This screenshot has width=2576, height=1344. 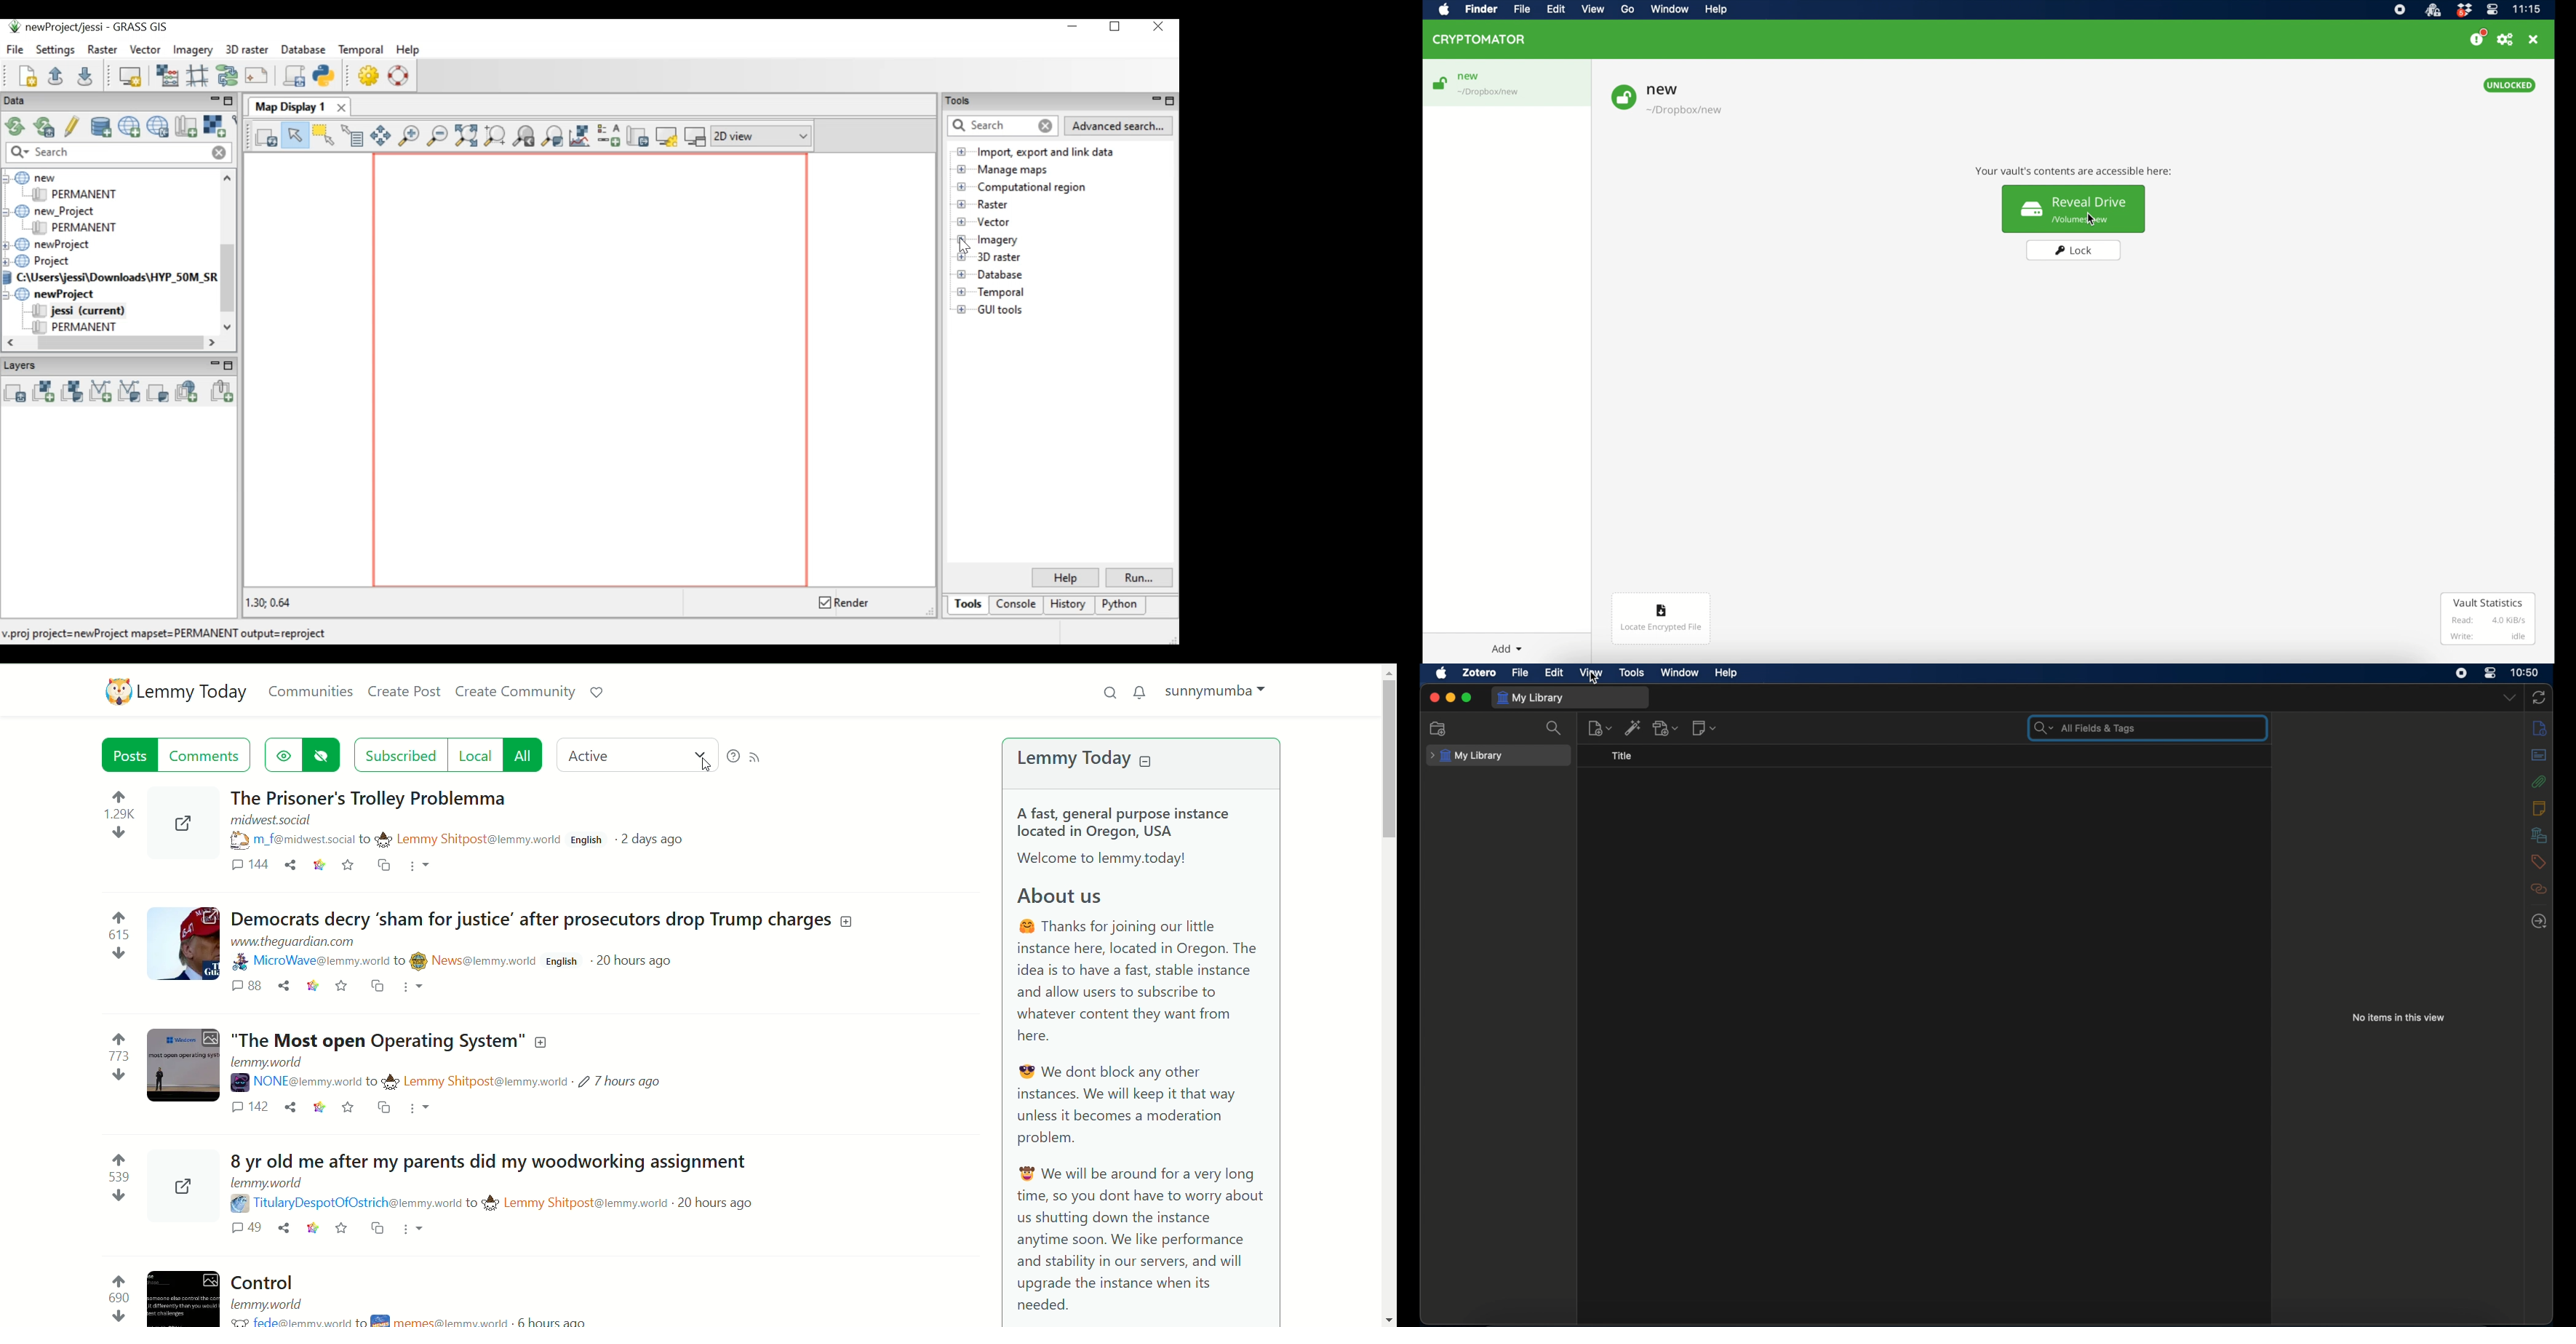 I want to click on cross-post, so click(x=375, y=987).